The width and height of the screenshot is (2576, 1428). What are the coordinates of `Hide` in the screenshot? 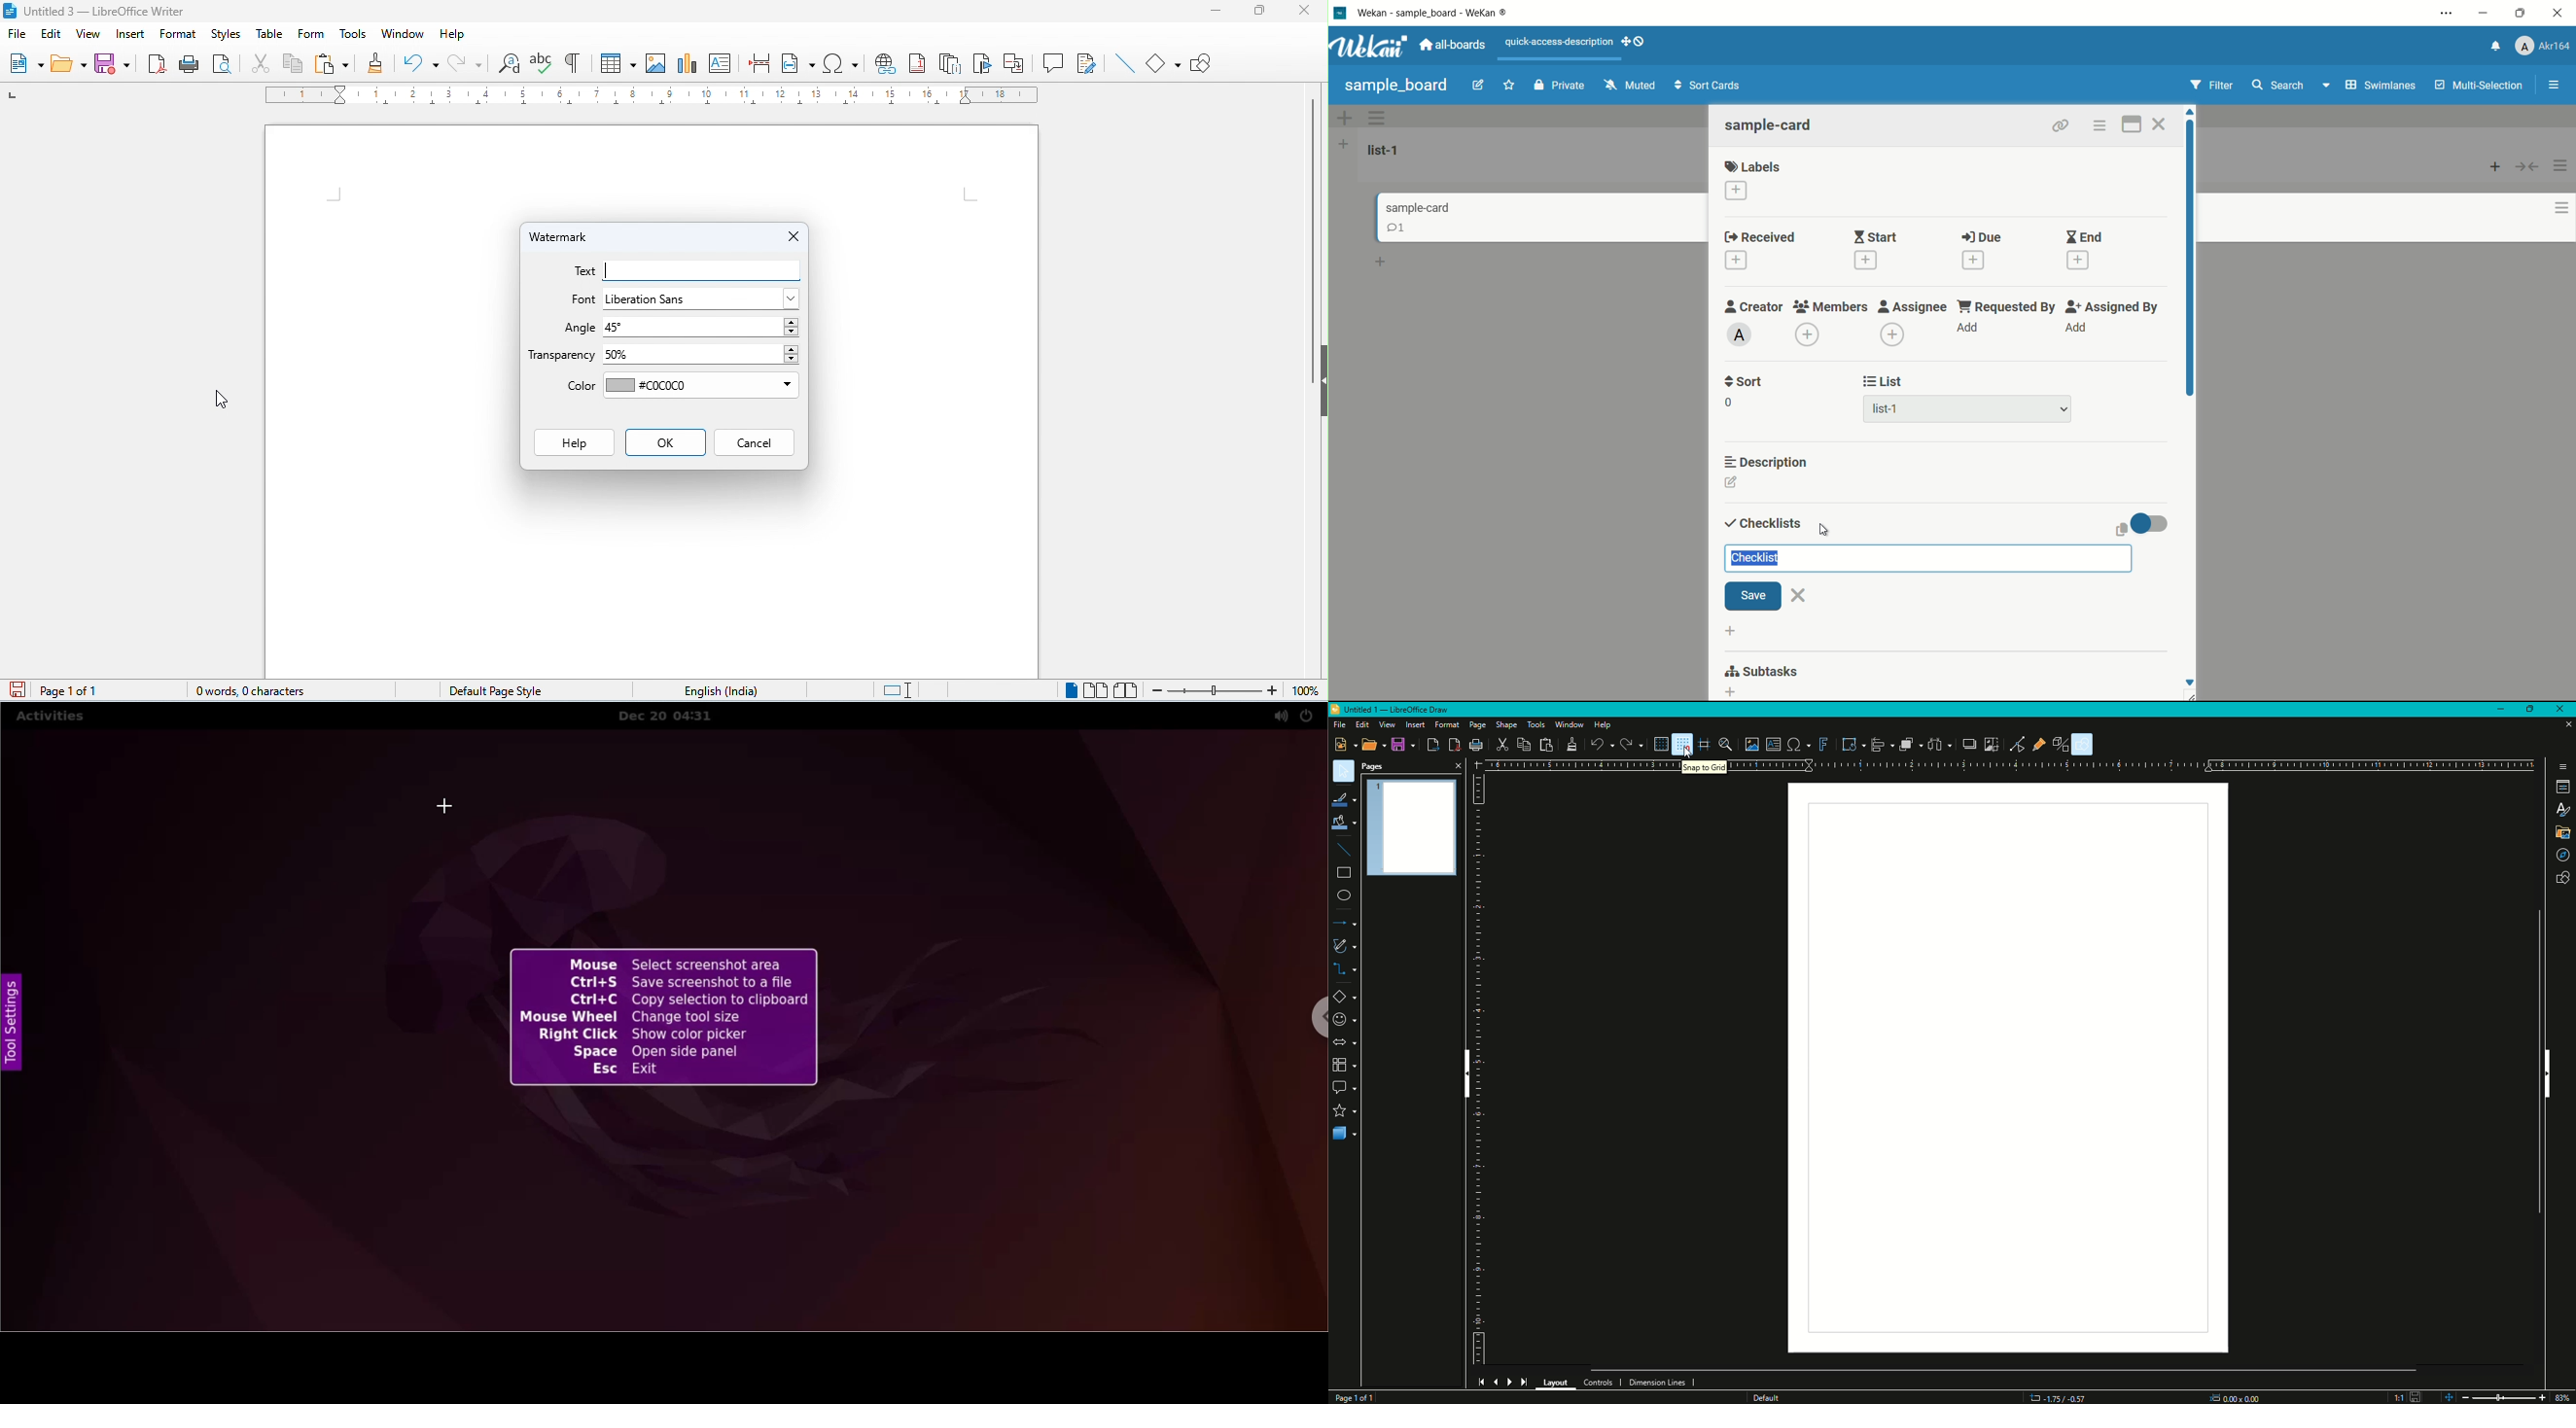 It's located at (1465, 1071).